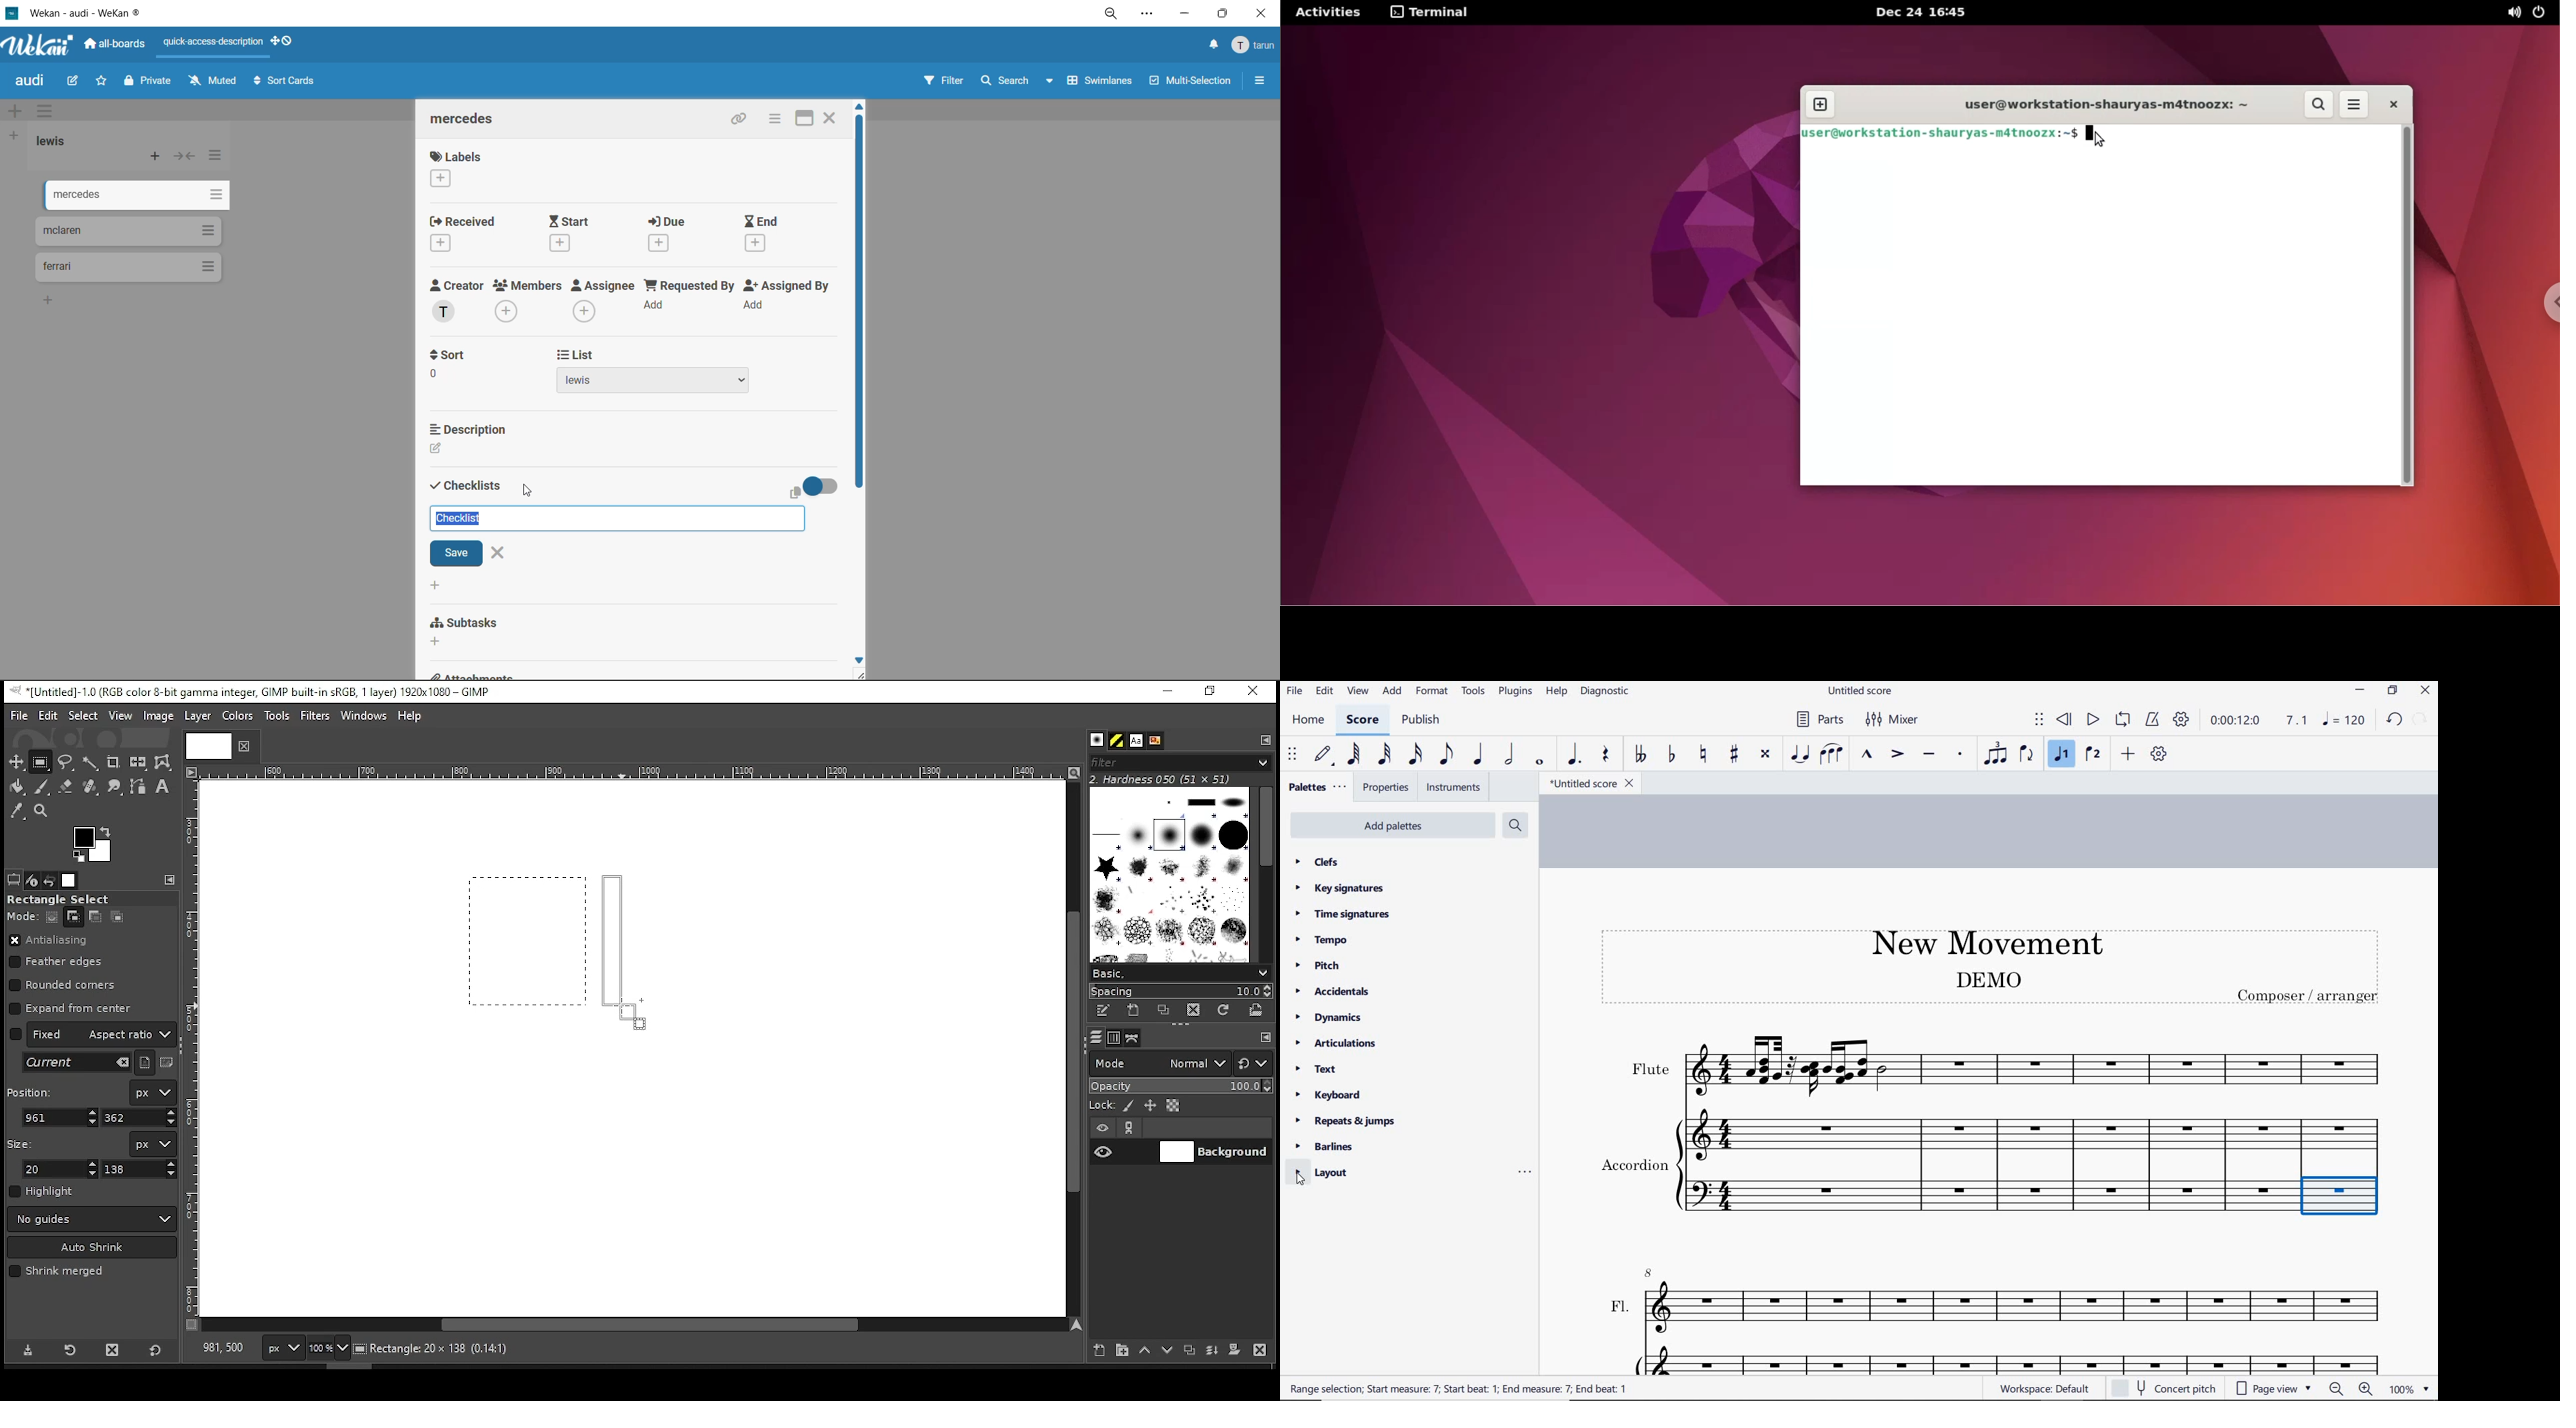 This screenshot has height=1428, width=2576. Describe the element at coordinates (2092, 721) in the screenshot. I see `play` at that location.